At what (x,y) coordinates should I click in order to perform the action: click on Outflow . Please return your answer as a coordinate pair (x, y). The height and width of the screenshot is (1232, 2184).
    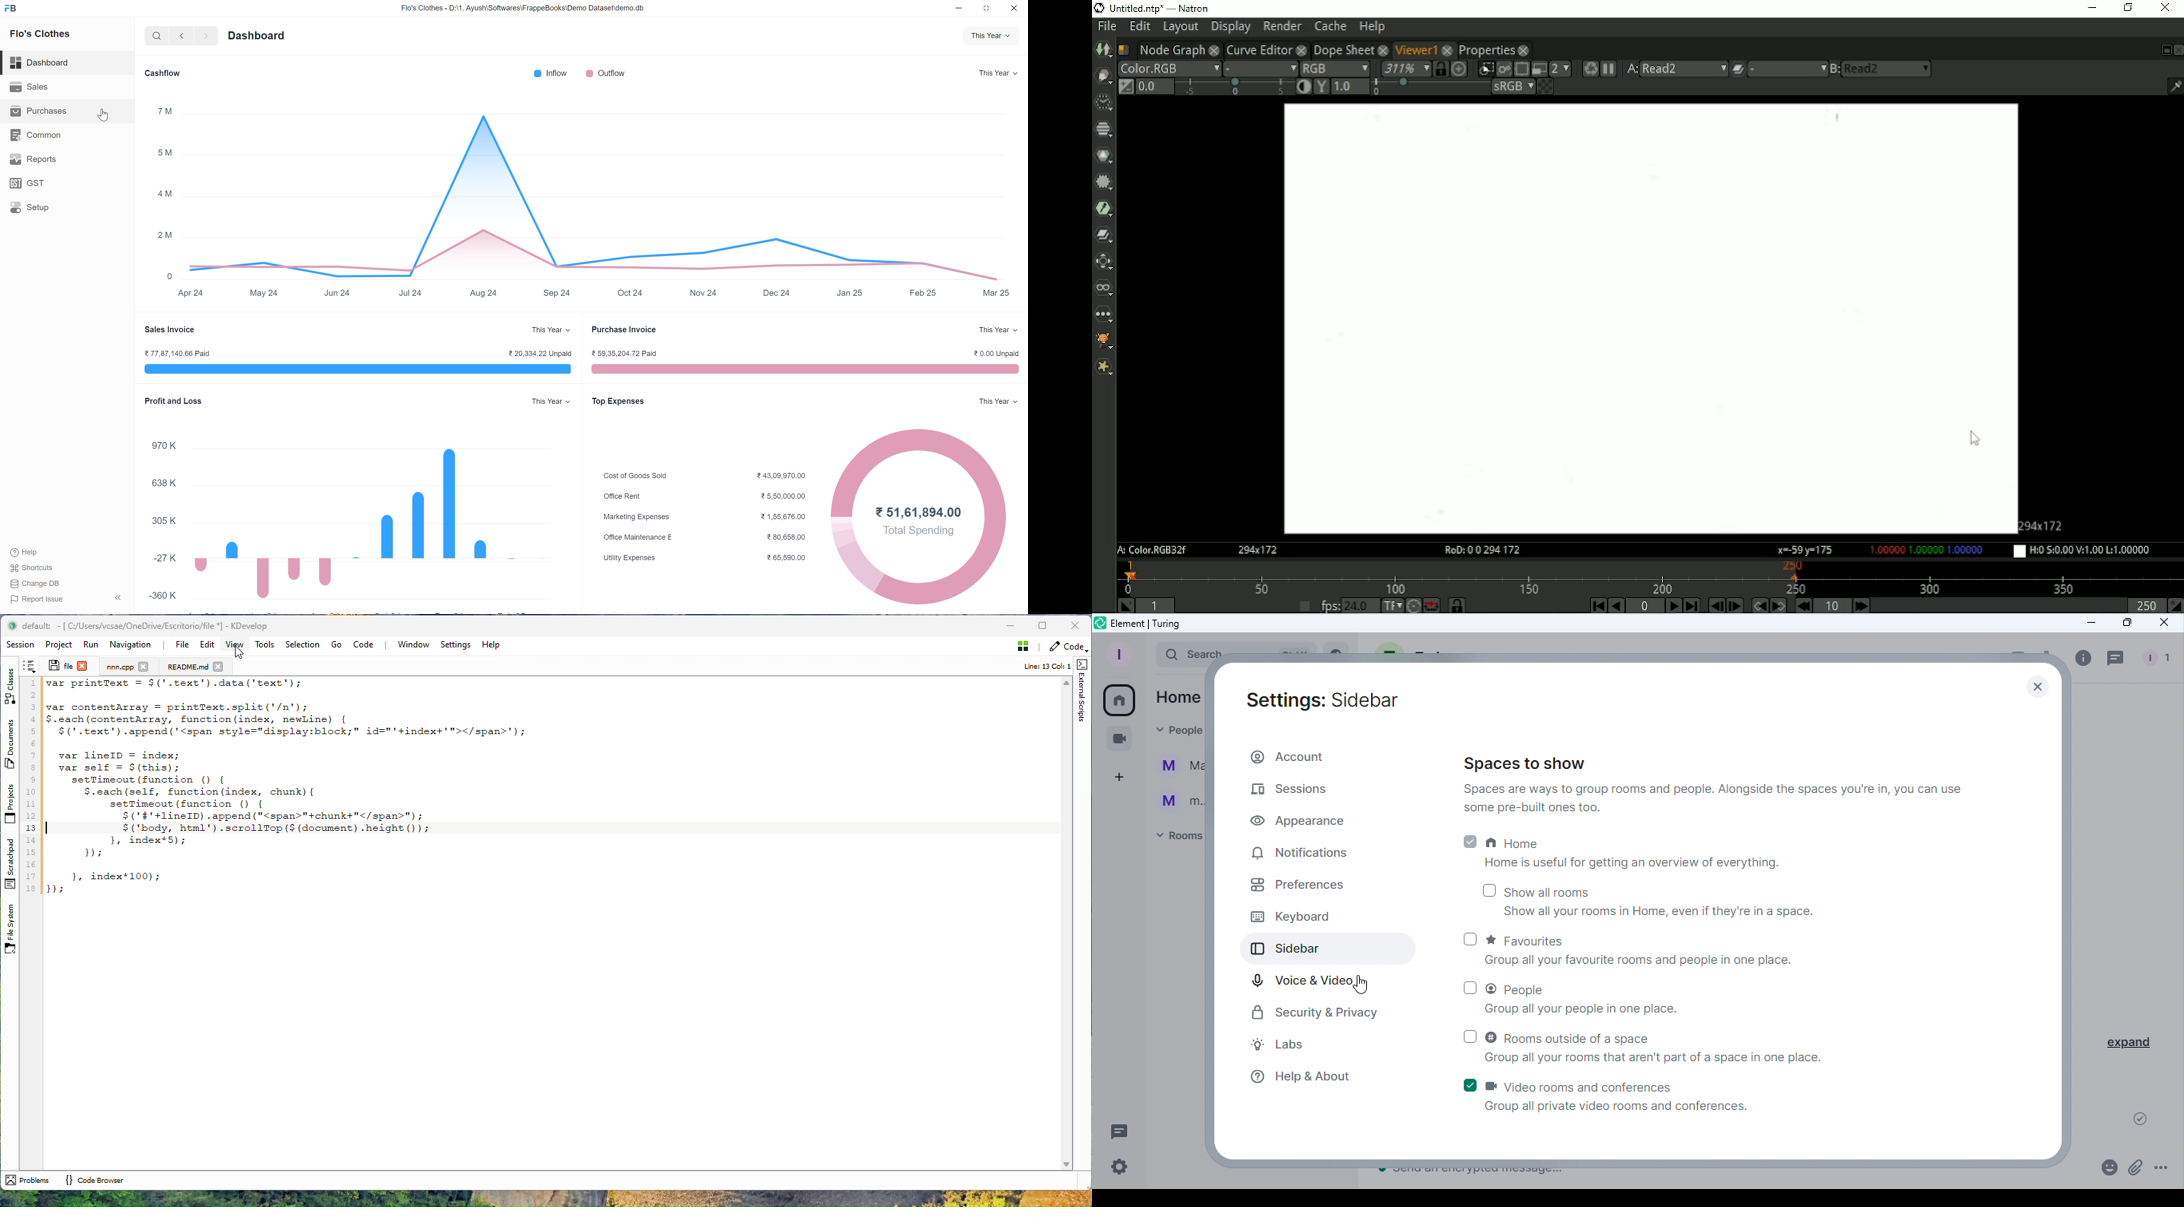
    Looking at the image, I should click on (605, 73).